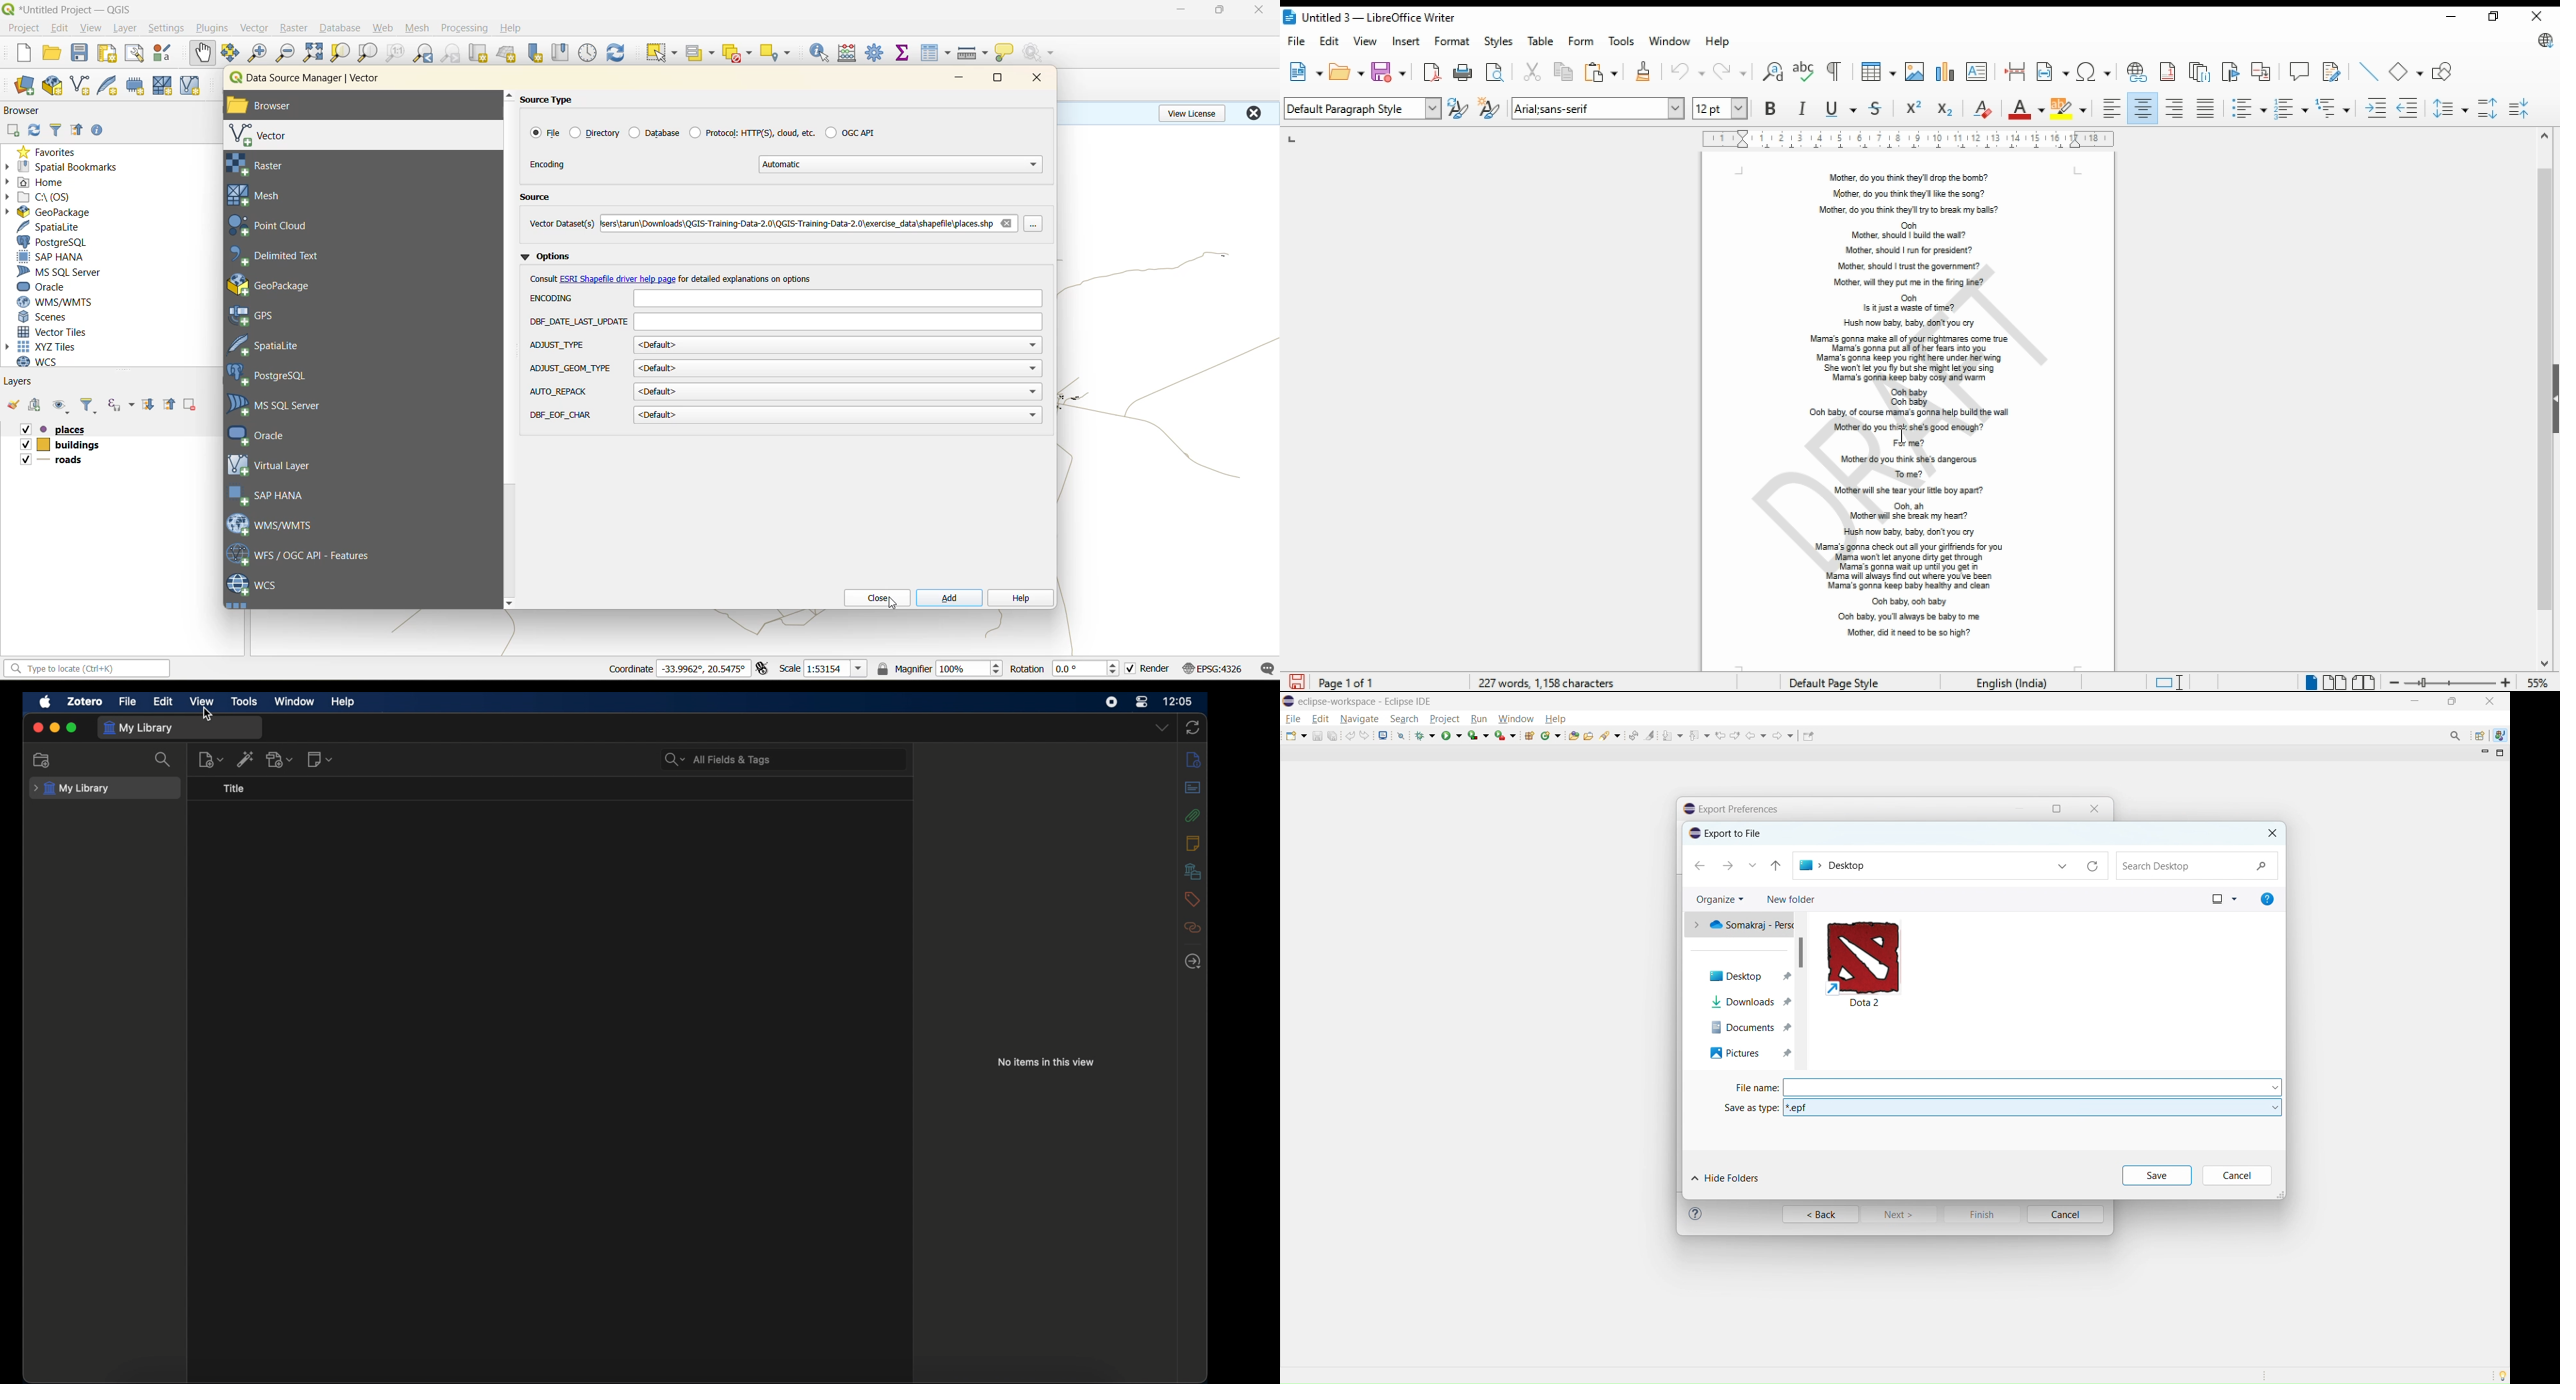 The width and height of the screenshot is (2576, 1400). Describe the element at coordinates (41, 760) in the screenshot. I see `new collection` at that location.